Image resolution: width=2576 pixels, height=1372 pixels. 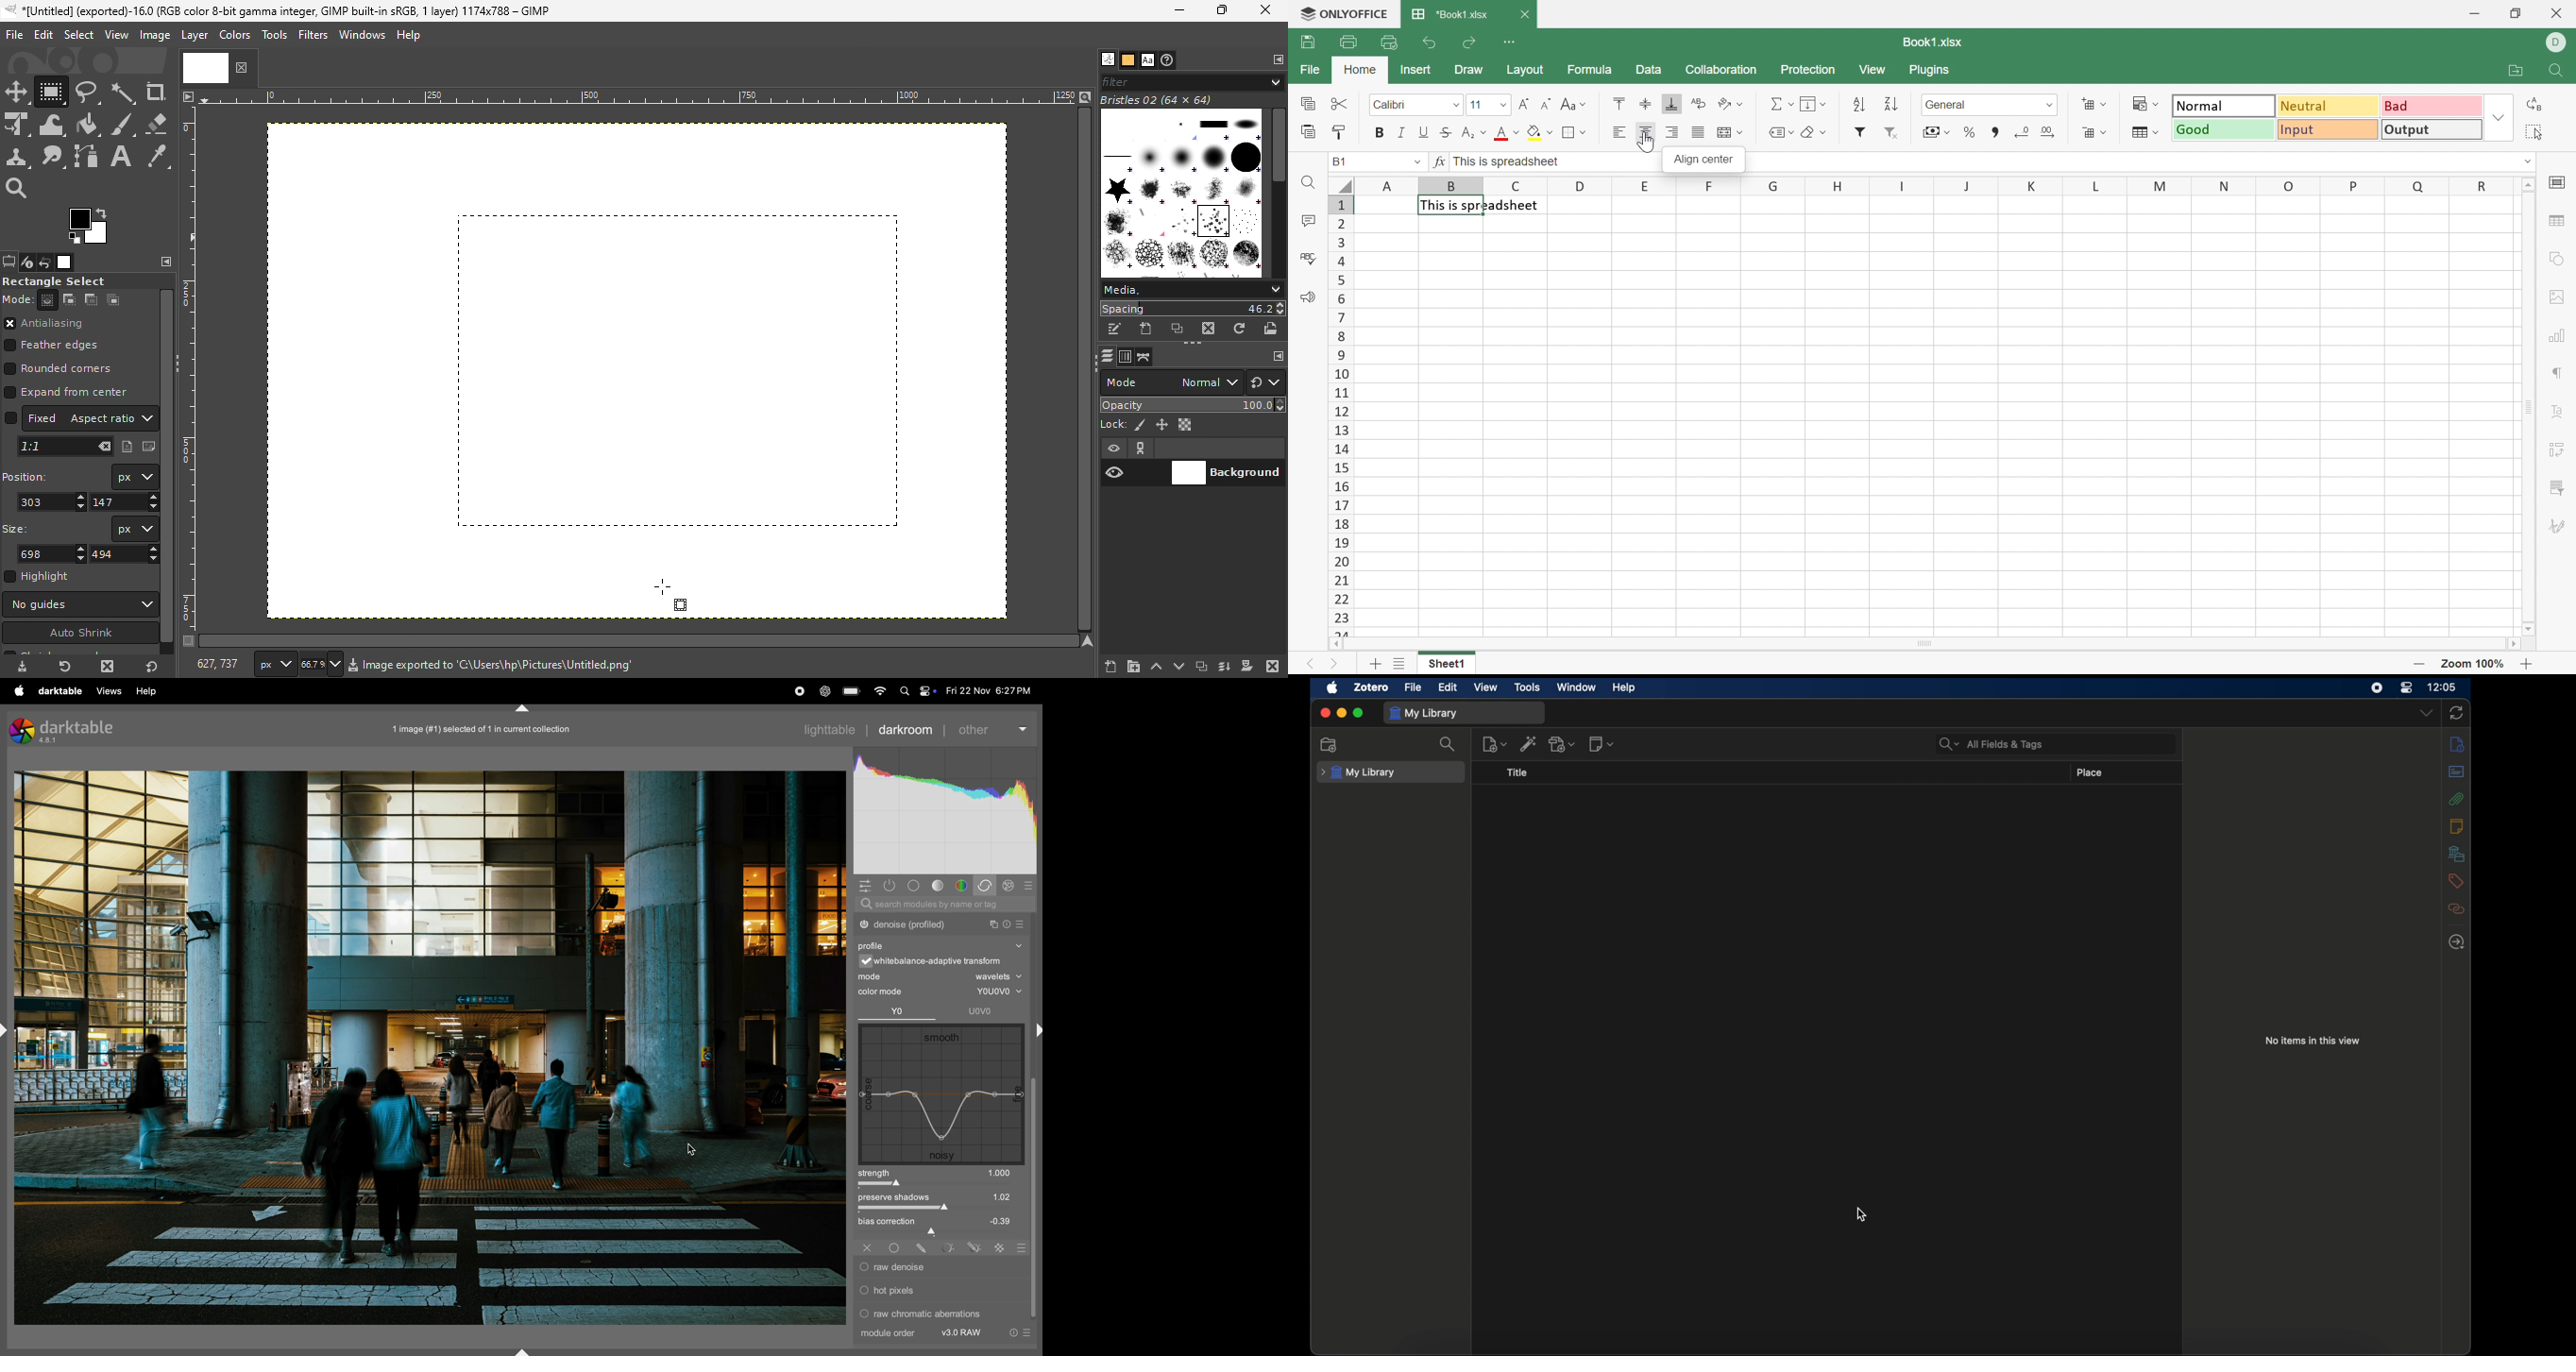 What do you see at coordinates (46, 262) in the screenshot?
I see `Undo history` at bounding box center [46, 262].